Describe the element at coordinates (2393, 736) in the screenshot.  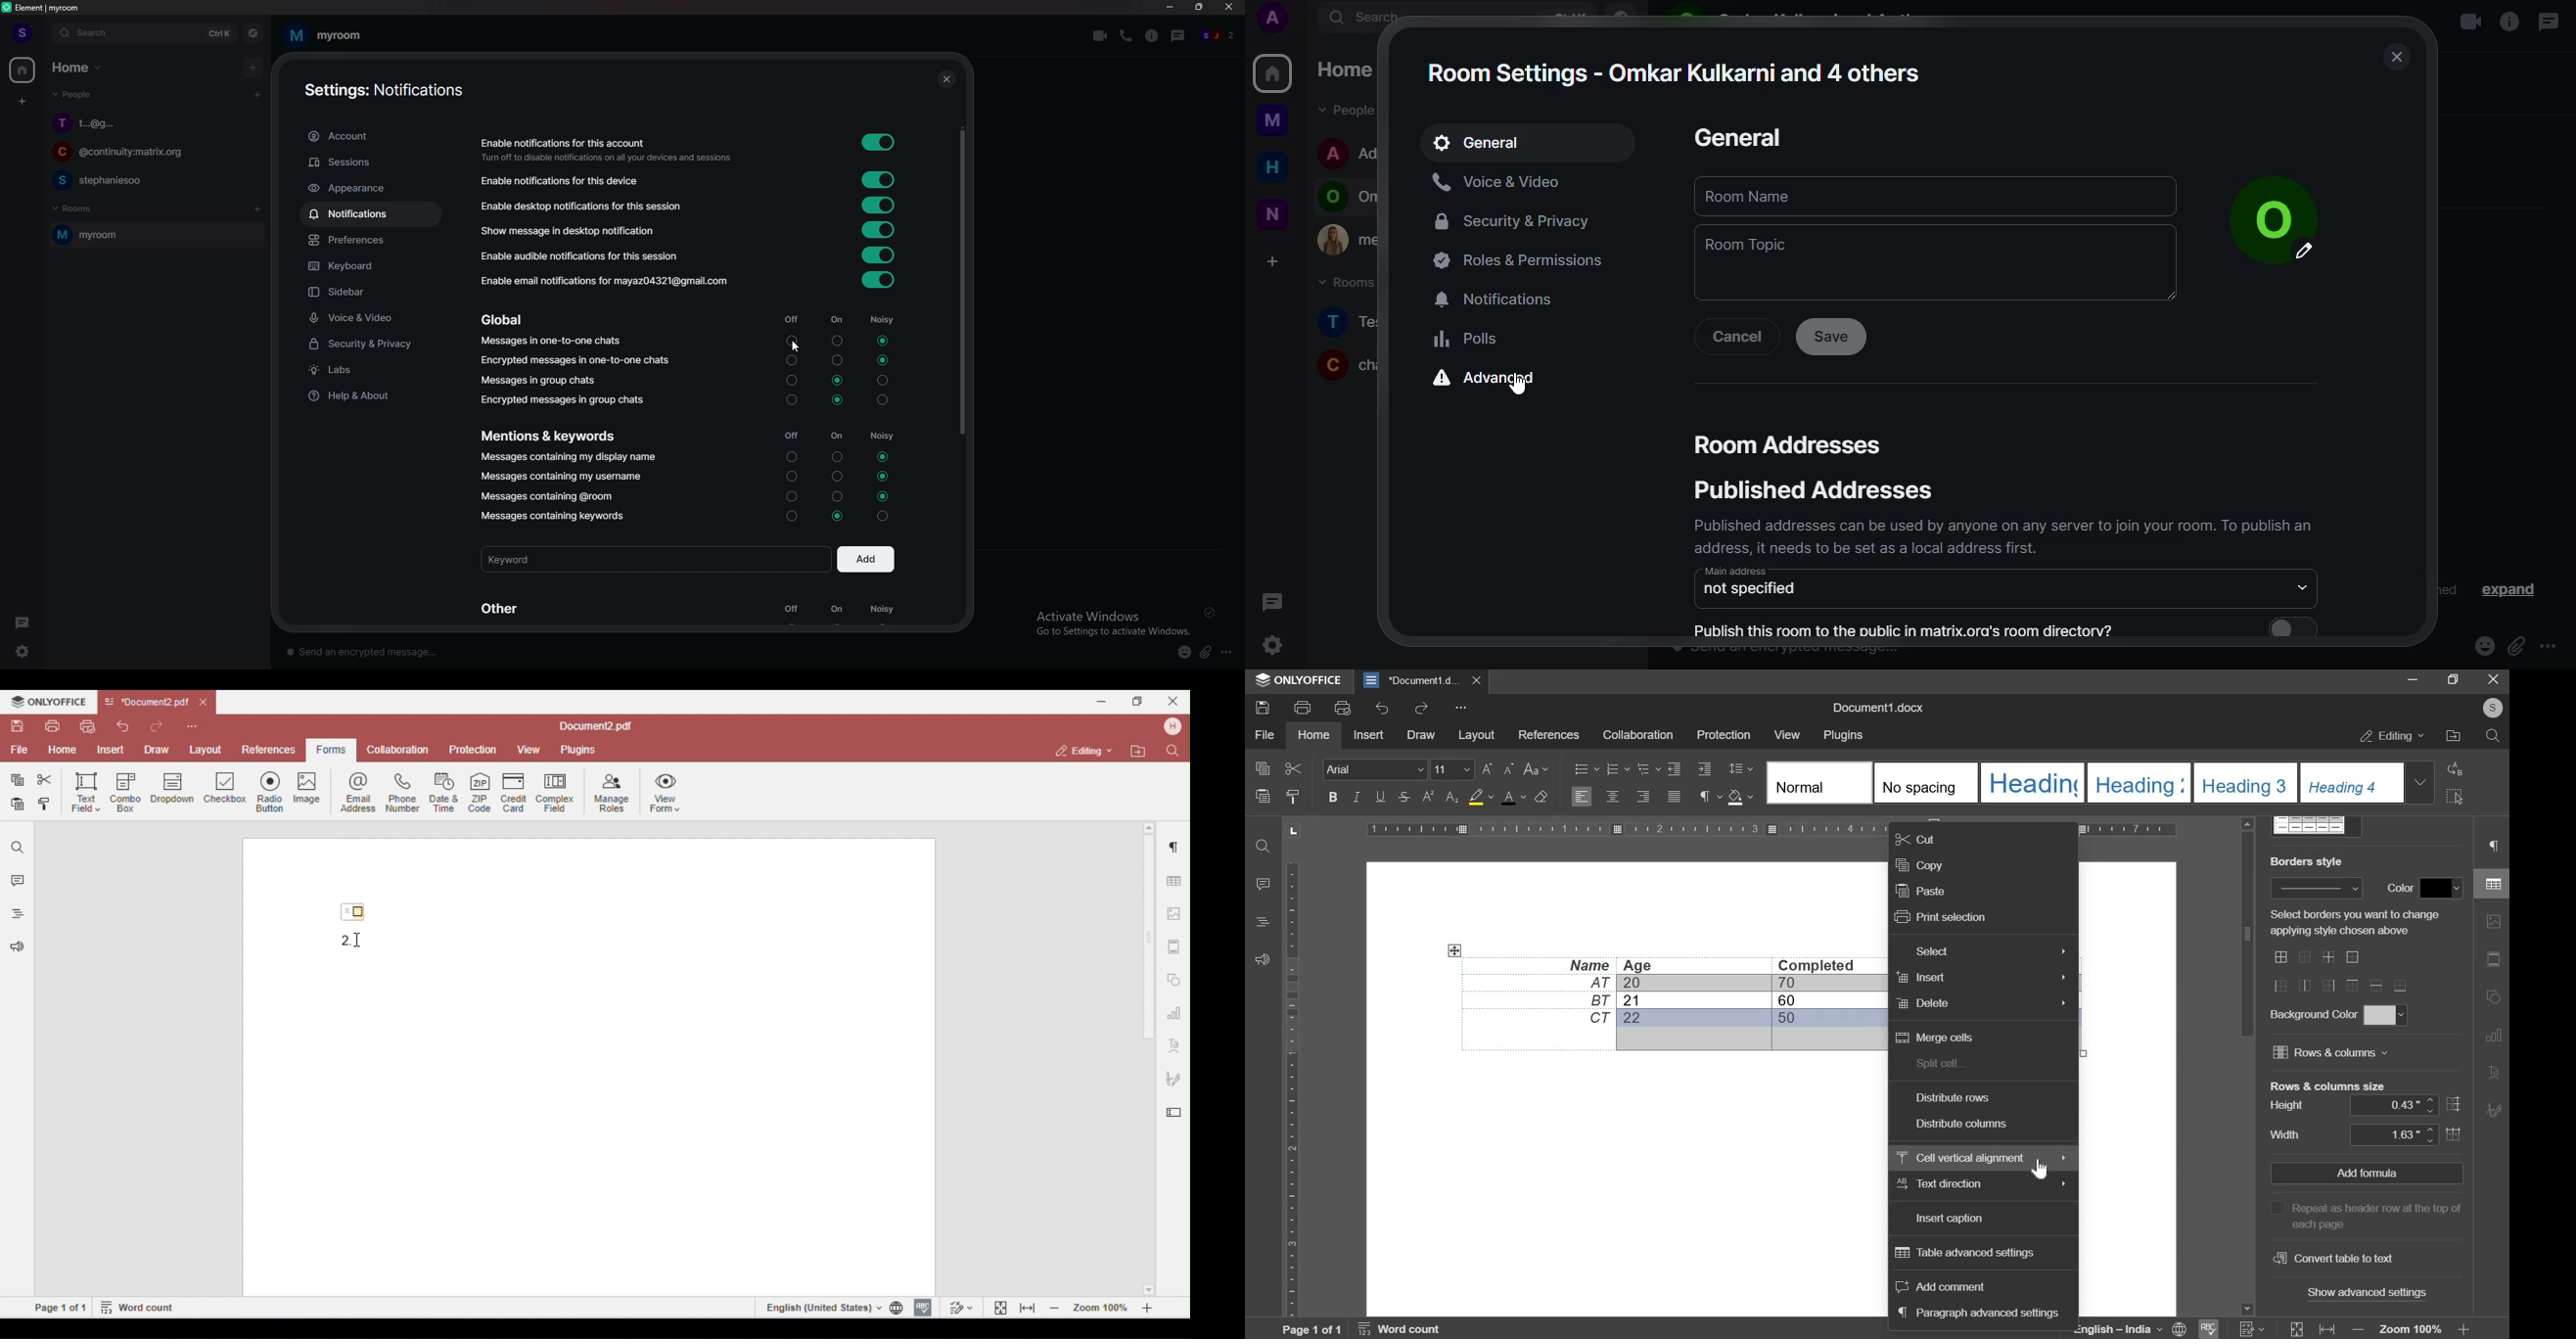
I see `editing` at that location.